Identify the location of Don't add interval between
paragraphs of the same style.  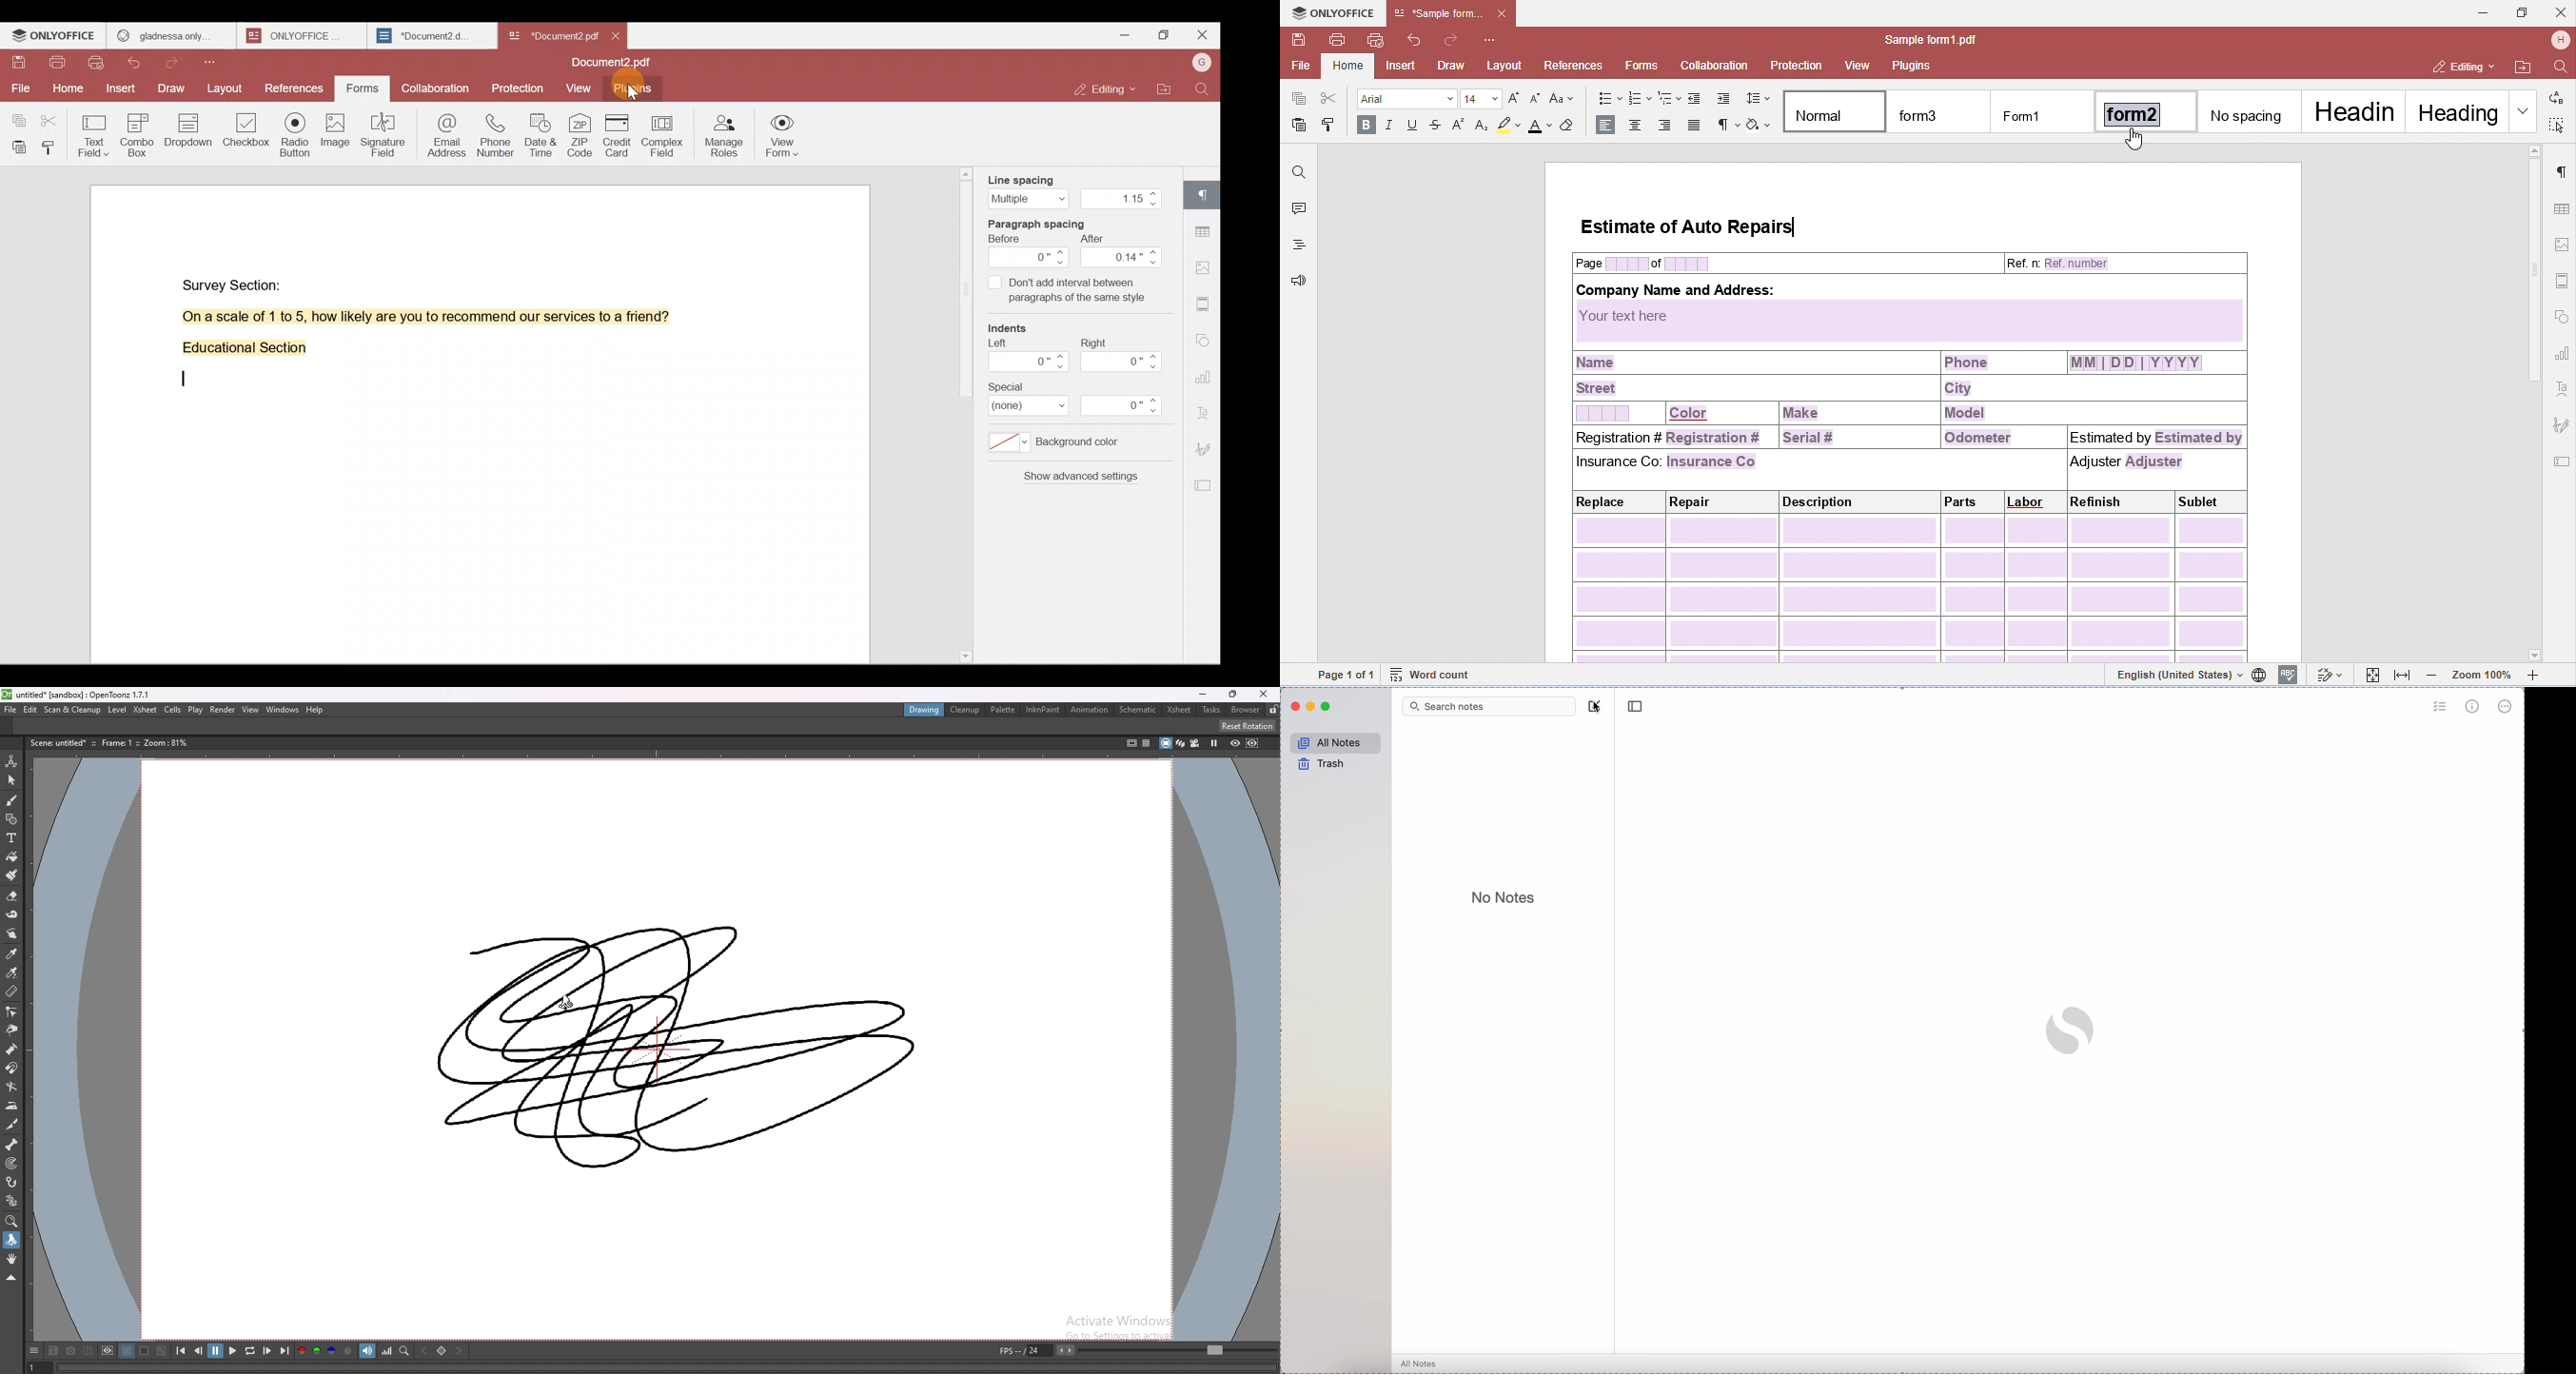
(1067, 293).